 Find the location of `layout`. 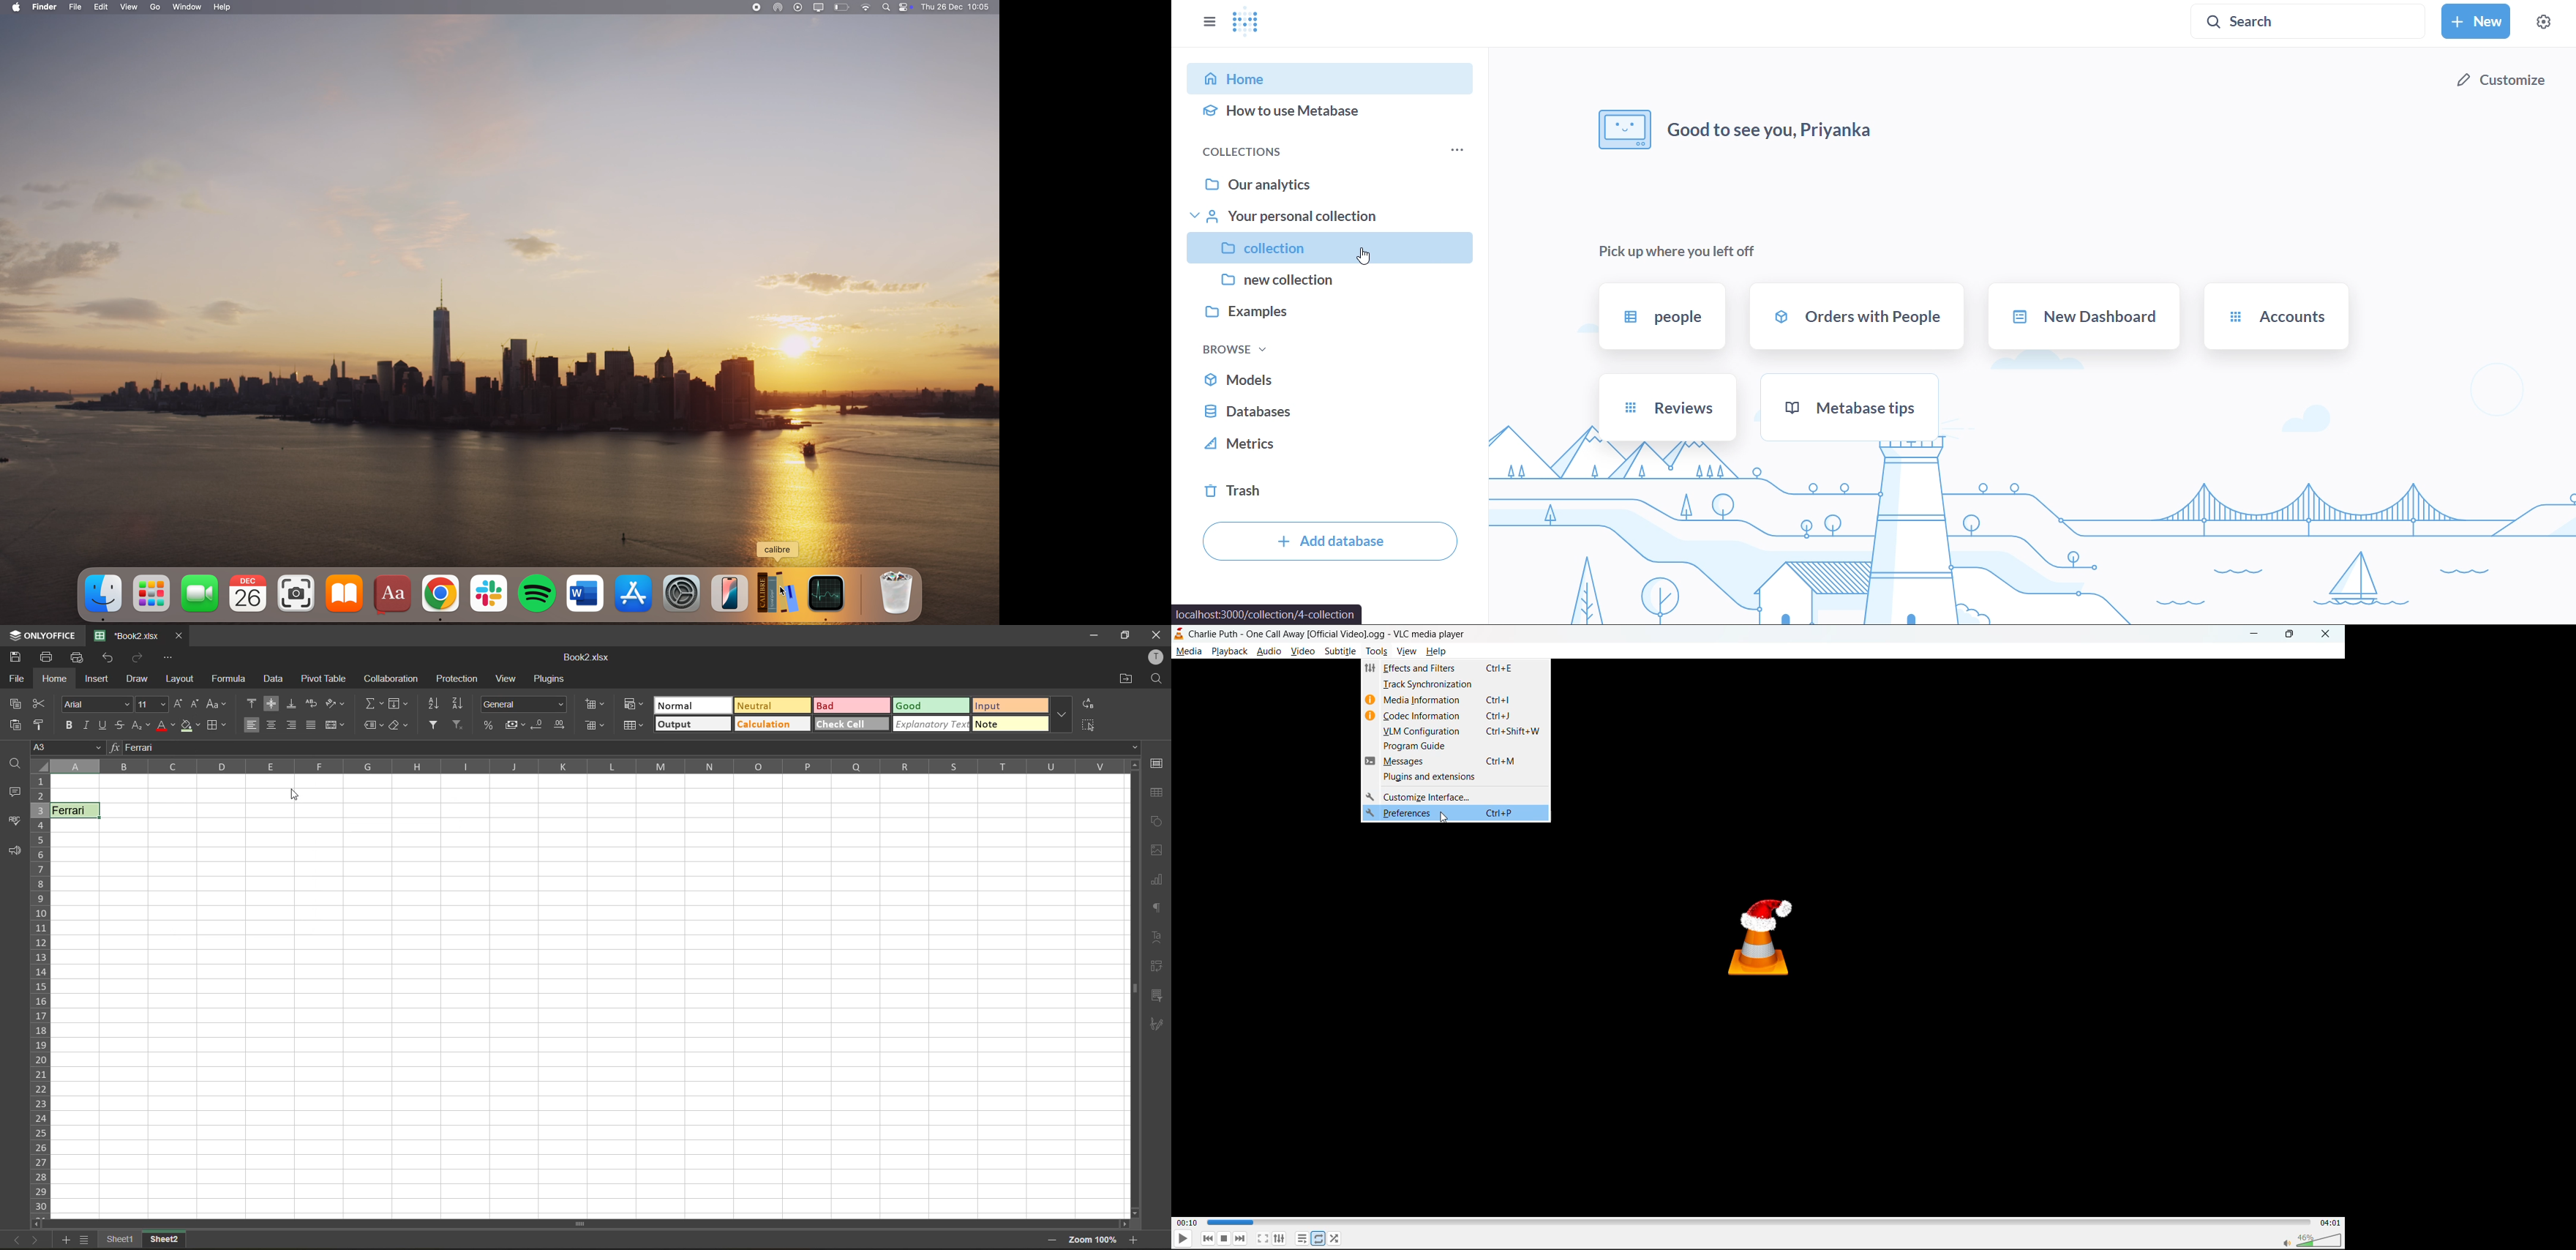

layout is located at coordinates (179, 679).